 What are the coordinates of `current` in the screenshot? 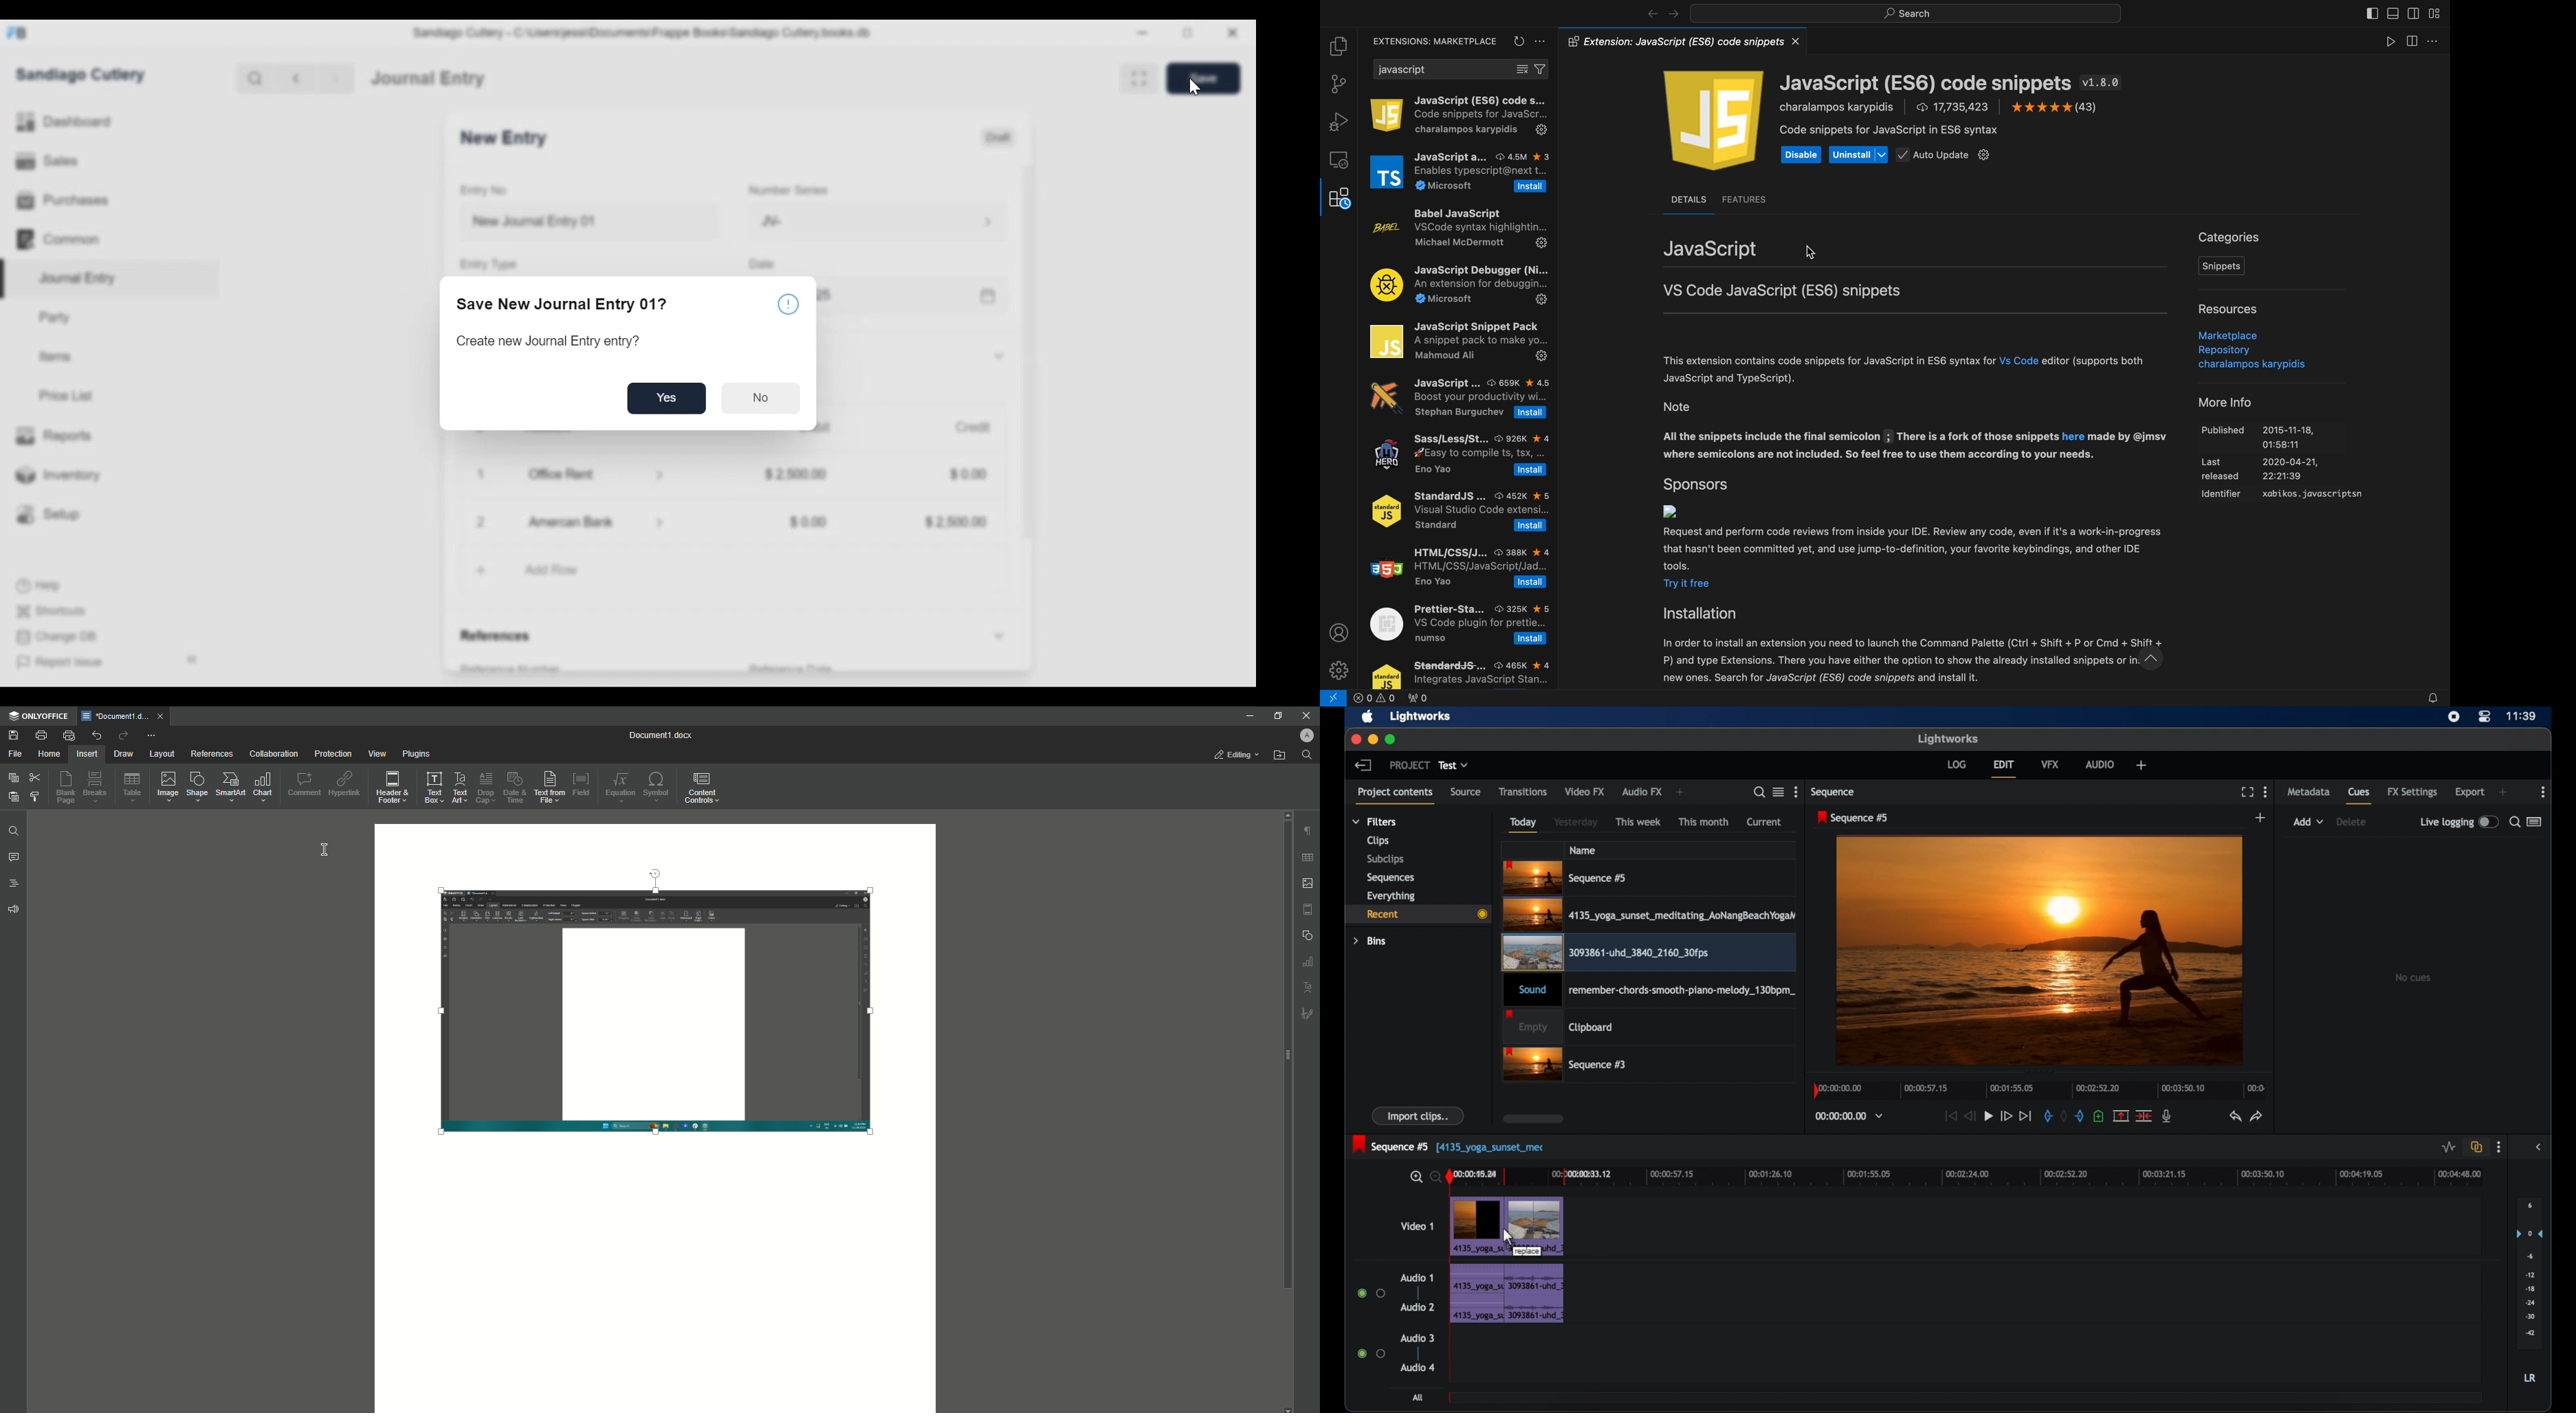 It's located at (1765, 822).